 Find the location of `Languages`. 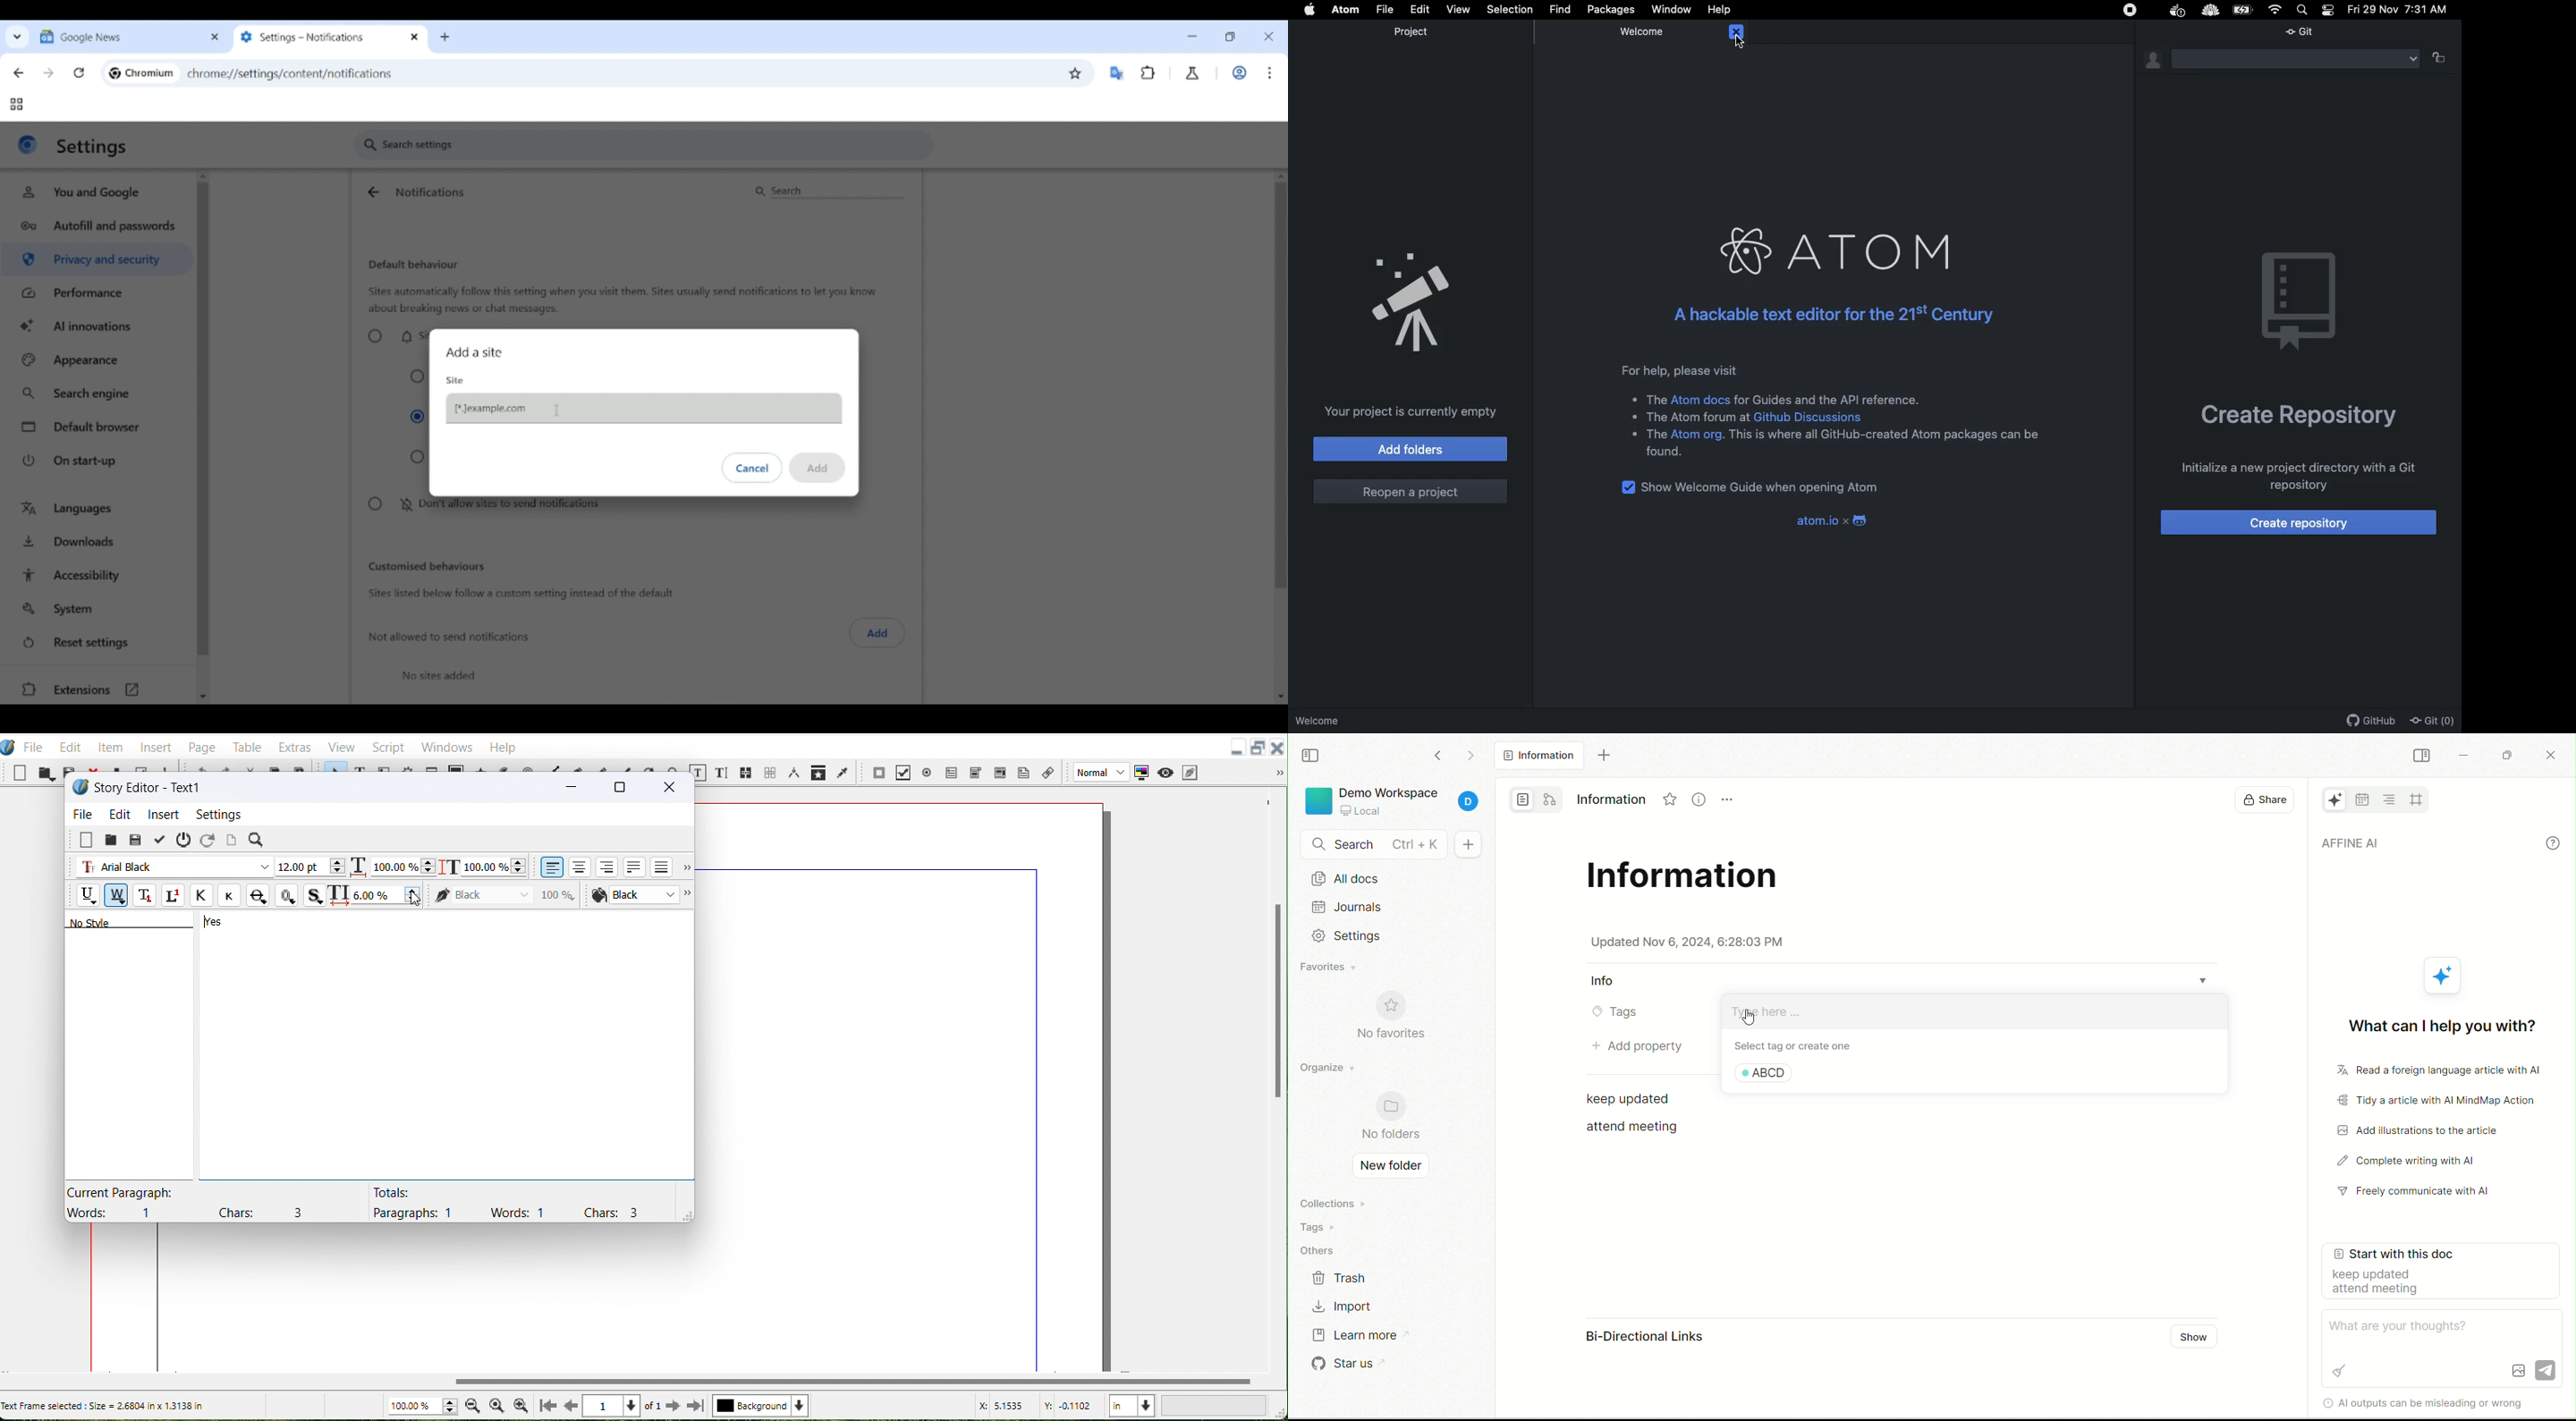

Languages is located at coordinates (99, 510).